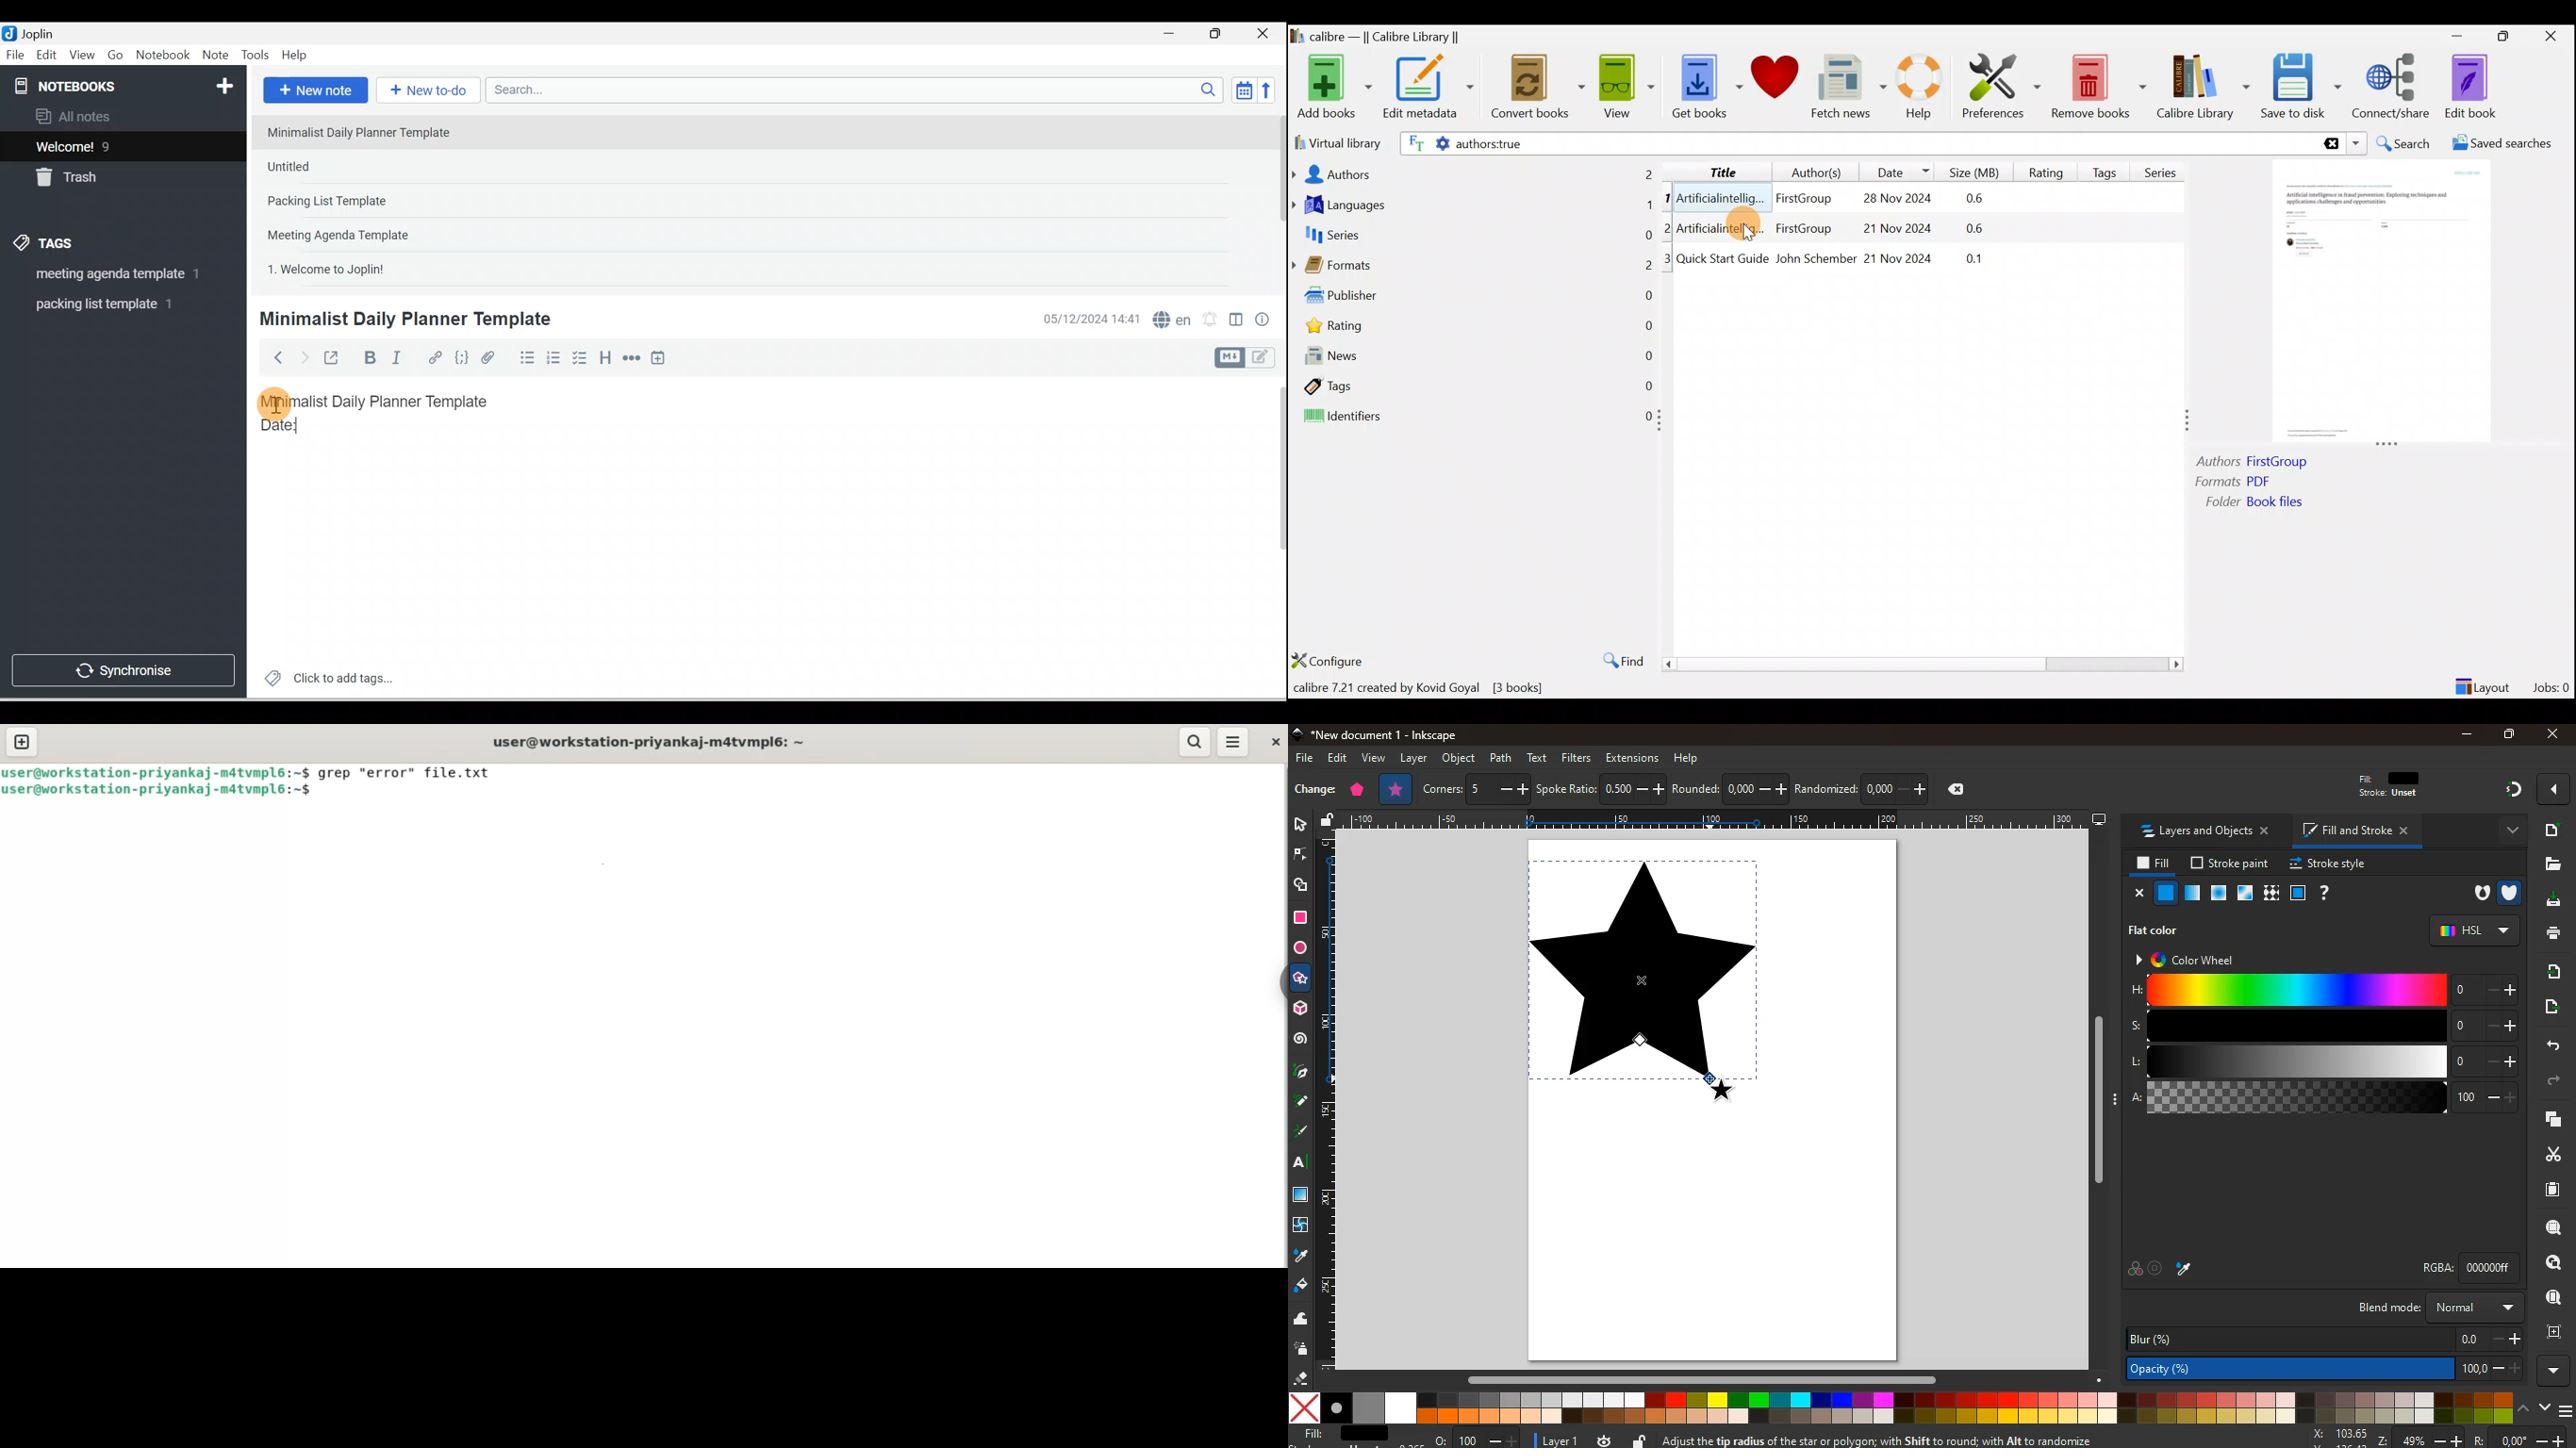  I want to click on Search, so click(2405, 143).